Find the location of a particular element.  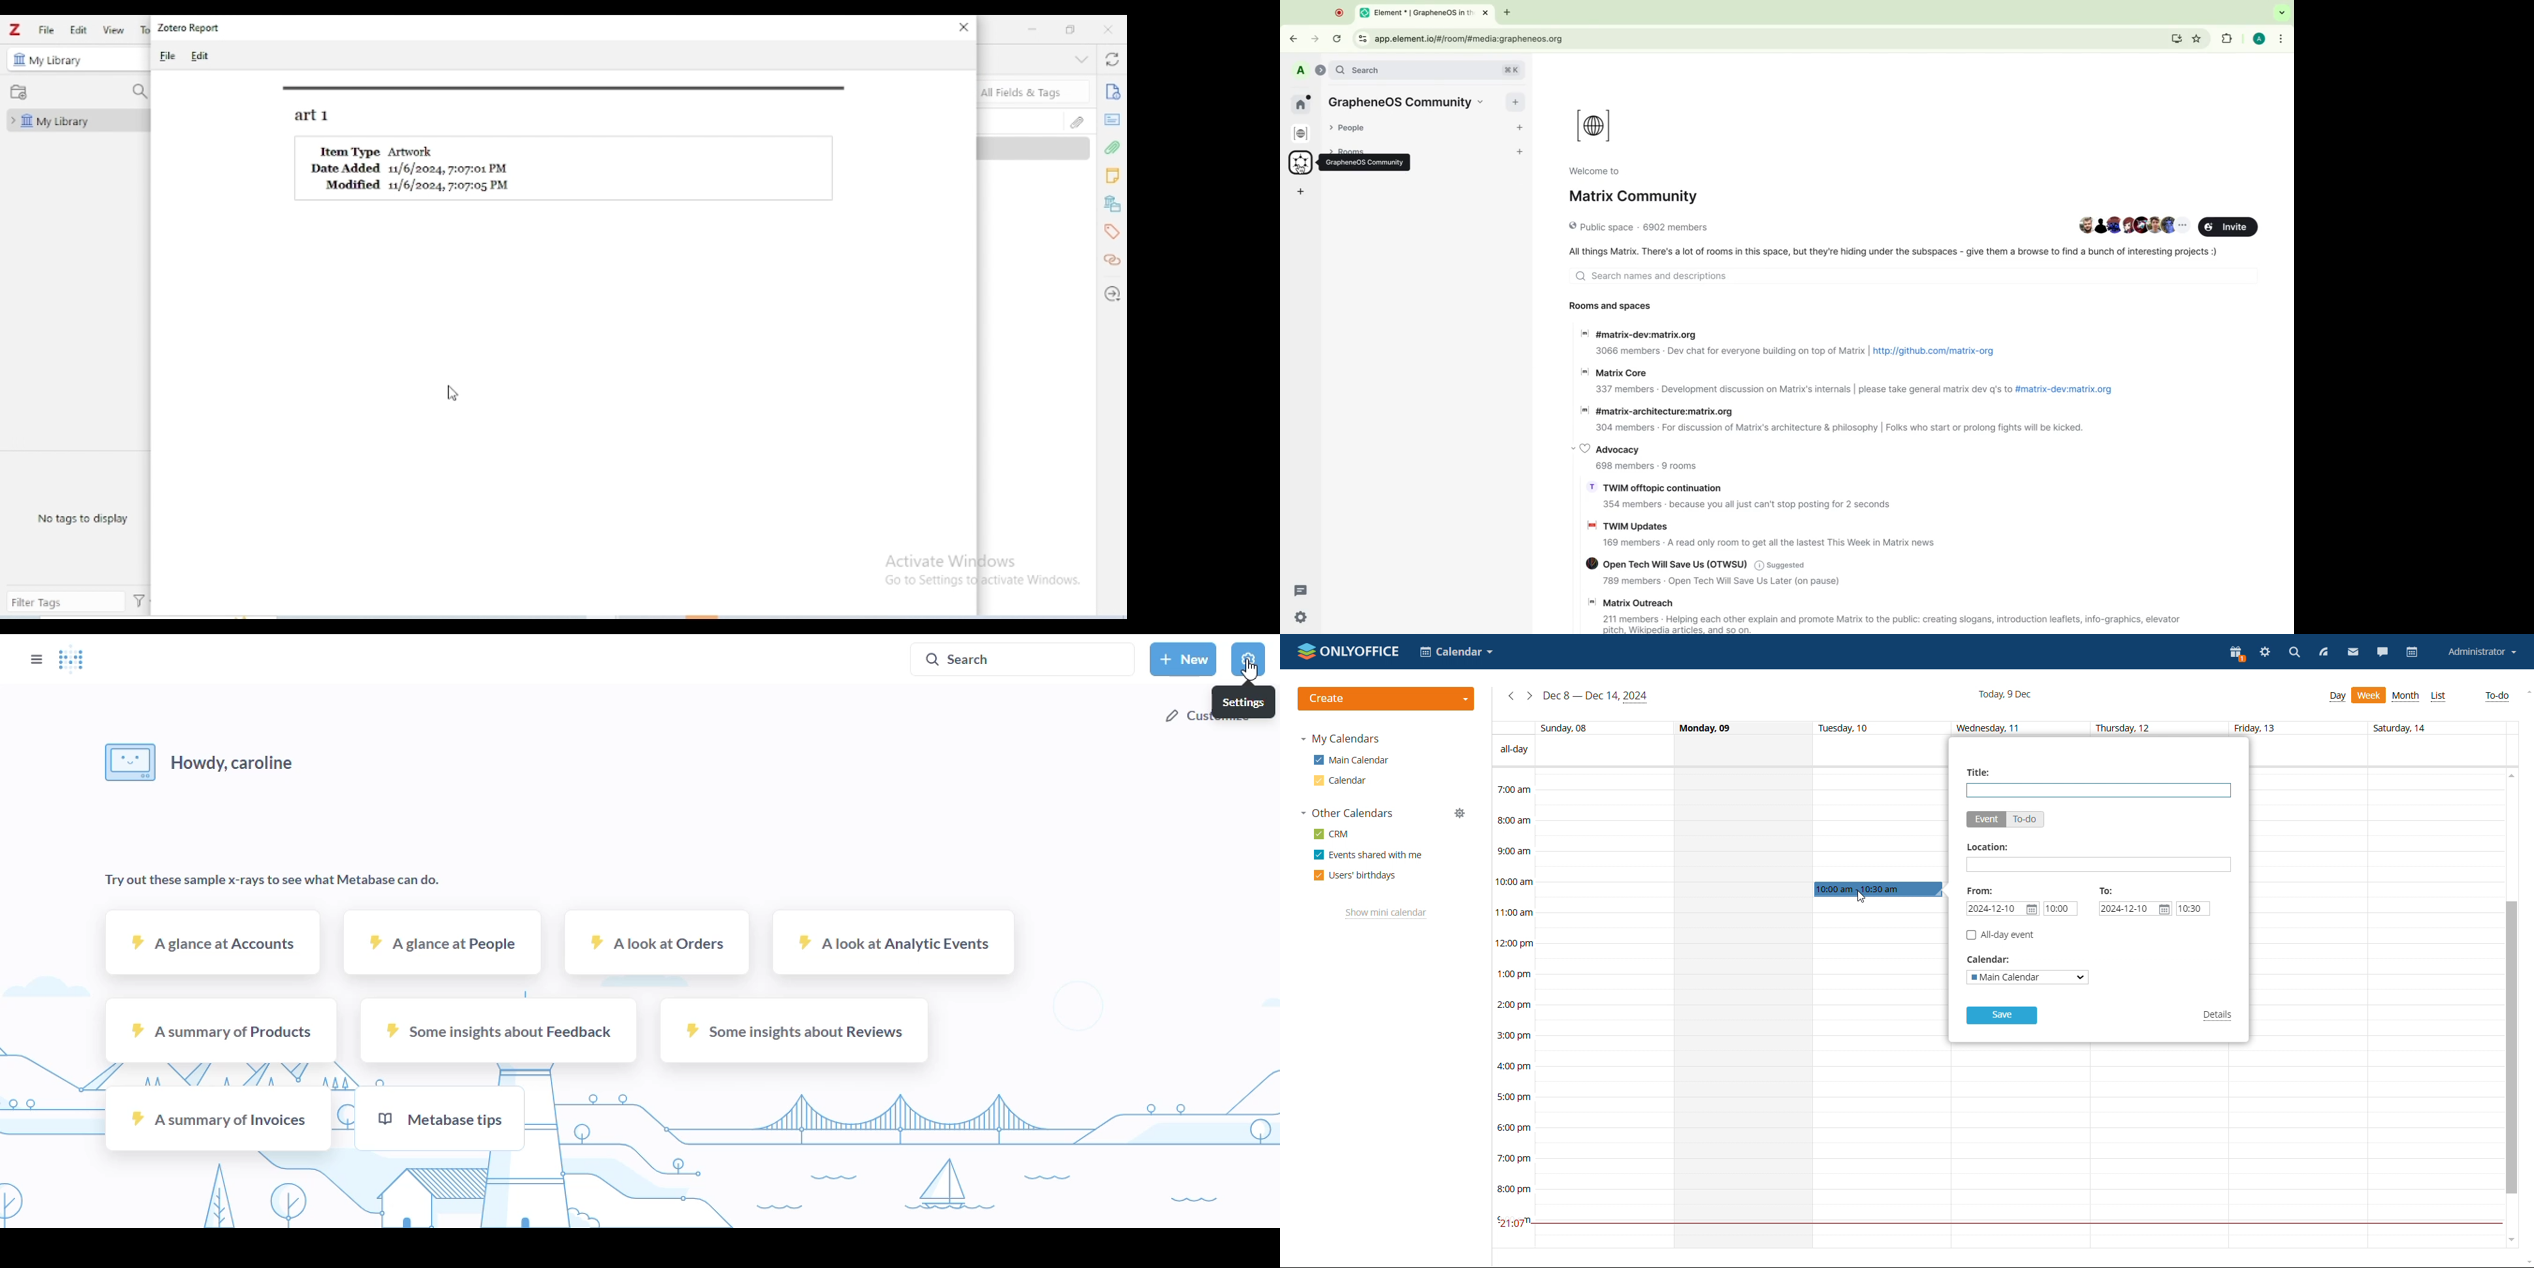

Suggested is located at coordinates (1781, 565).